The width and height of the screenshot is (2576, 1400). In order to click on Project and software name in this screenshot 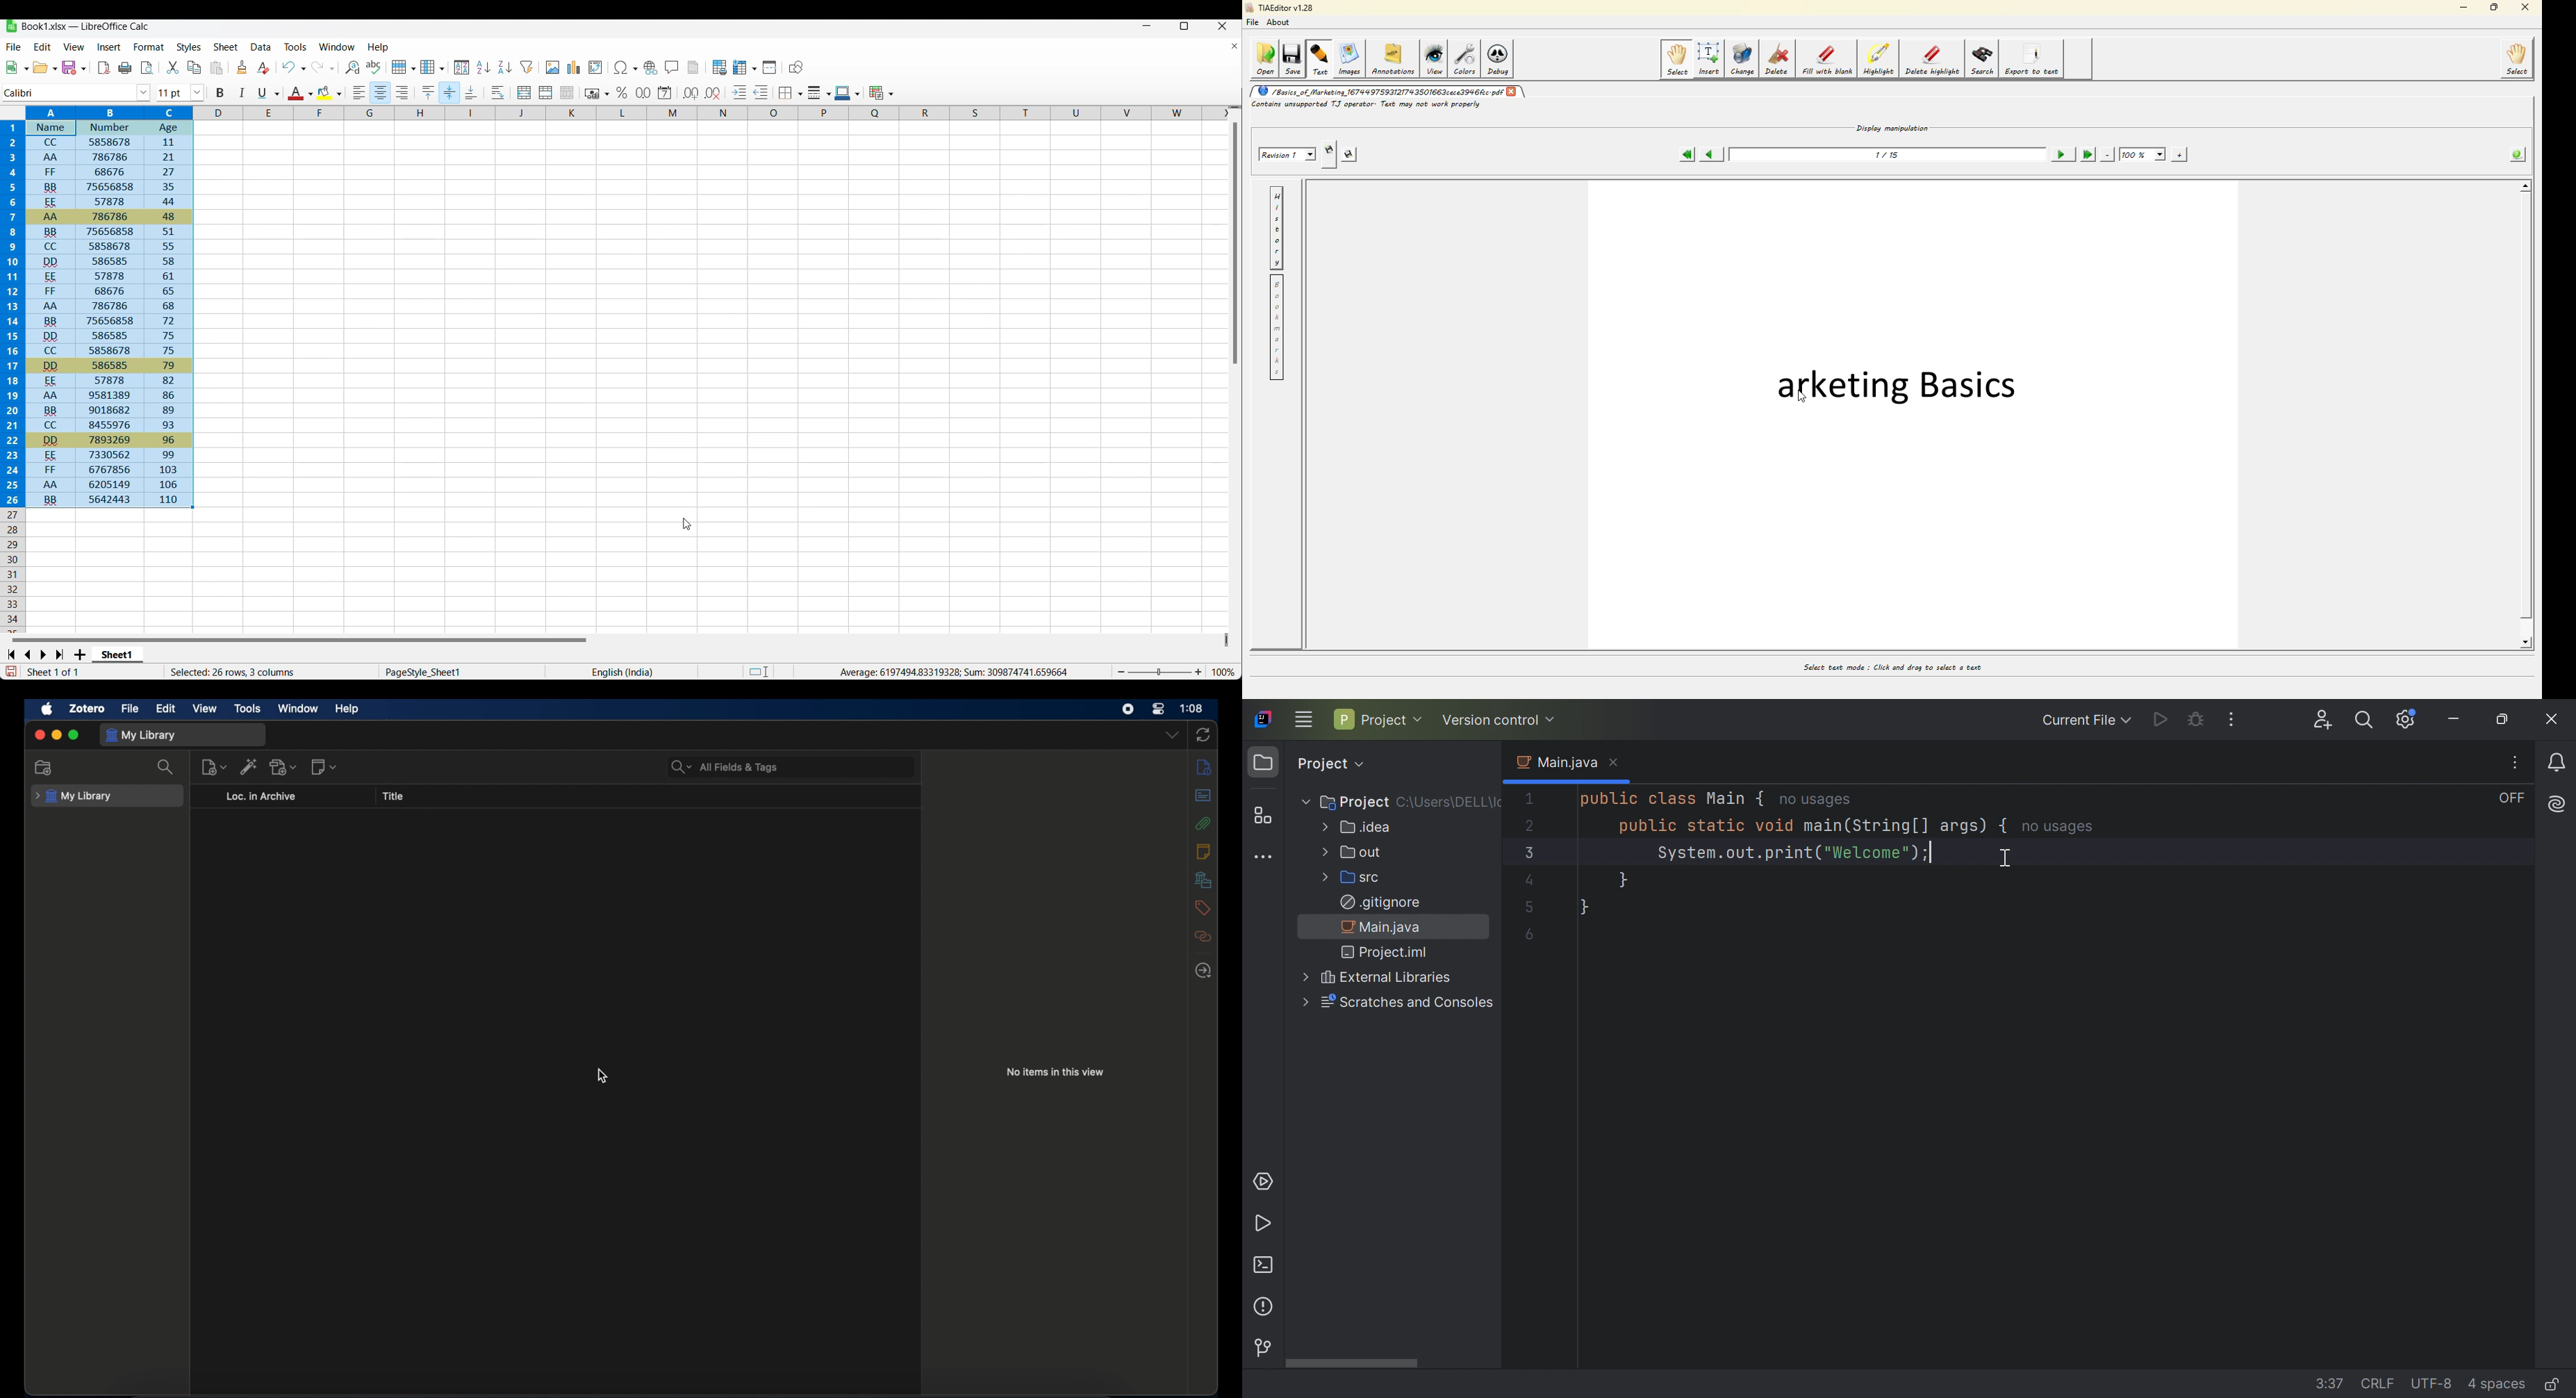, I will do `click(85, 27)`.